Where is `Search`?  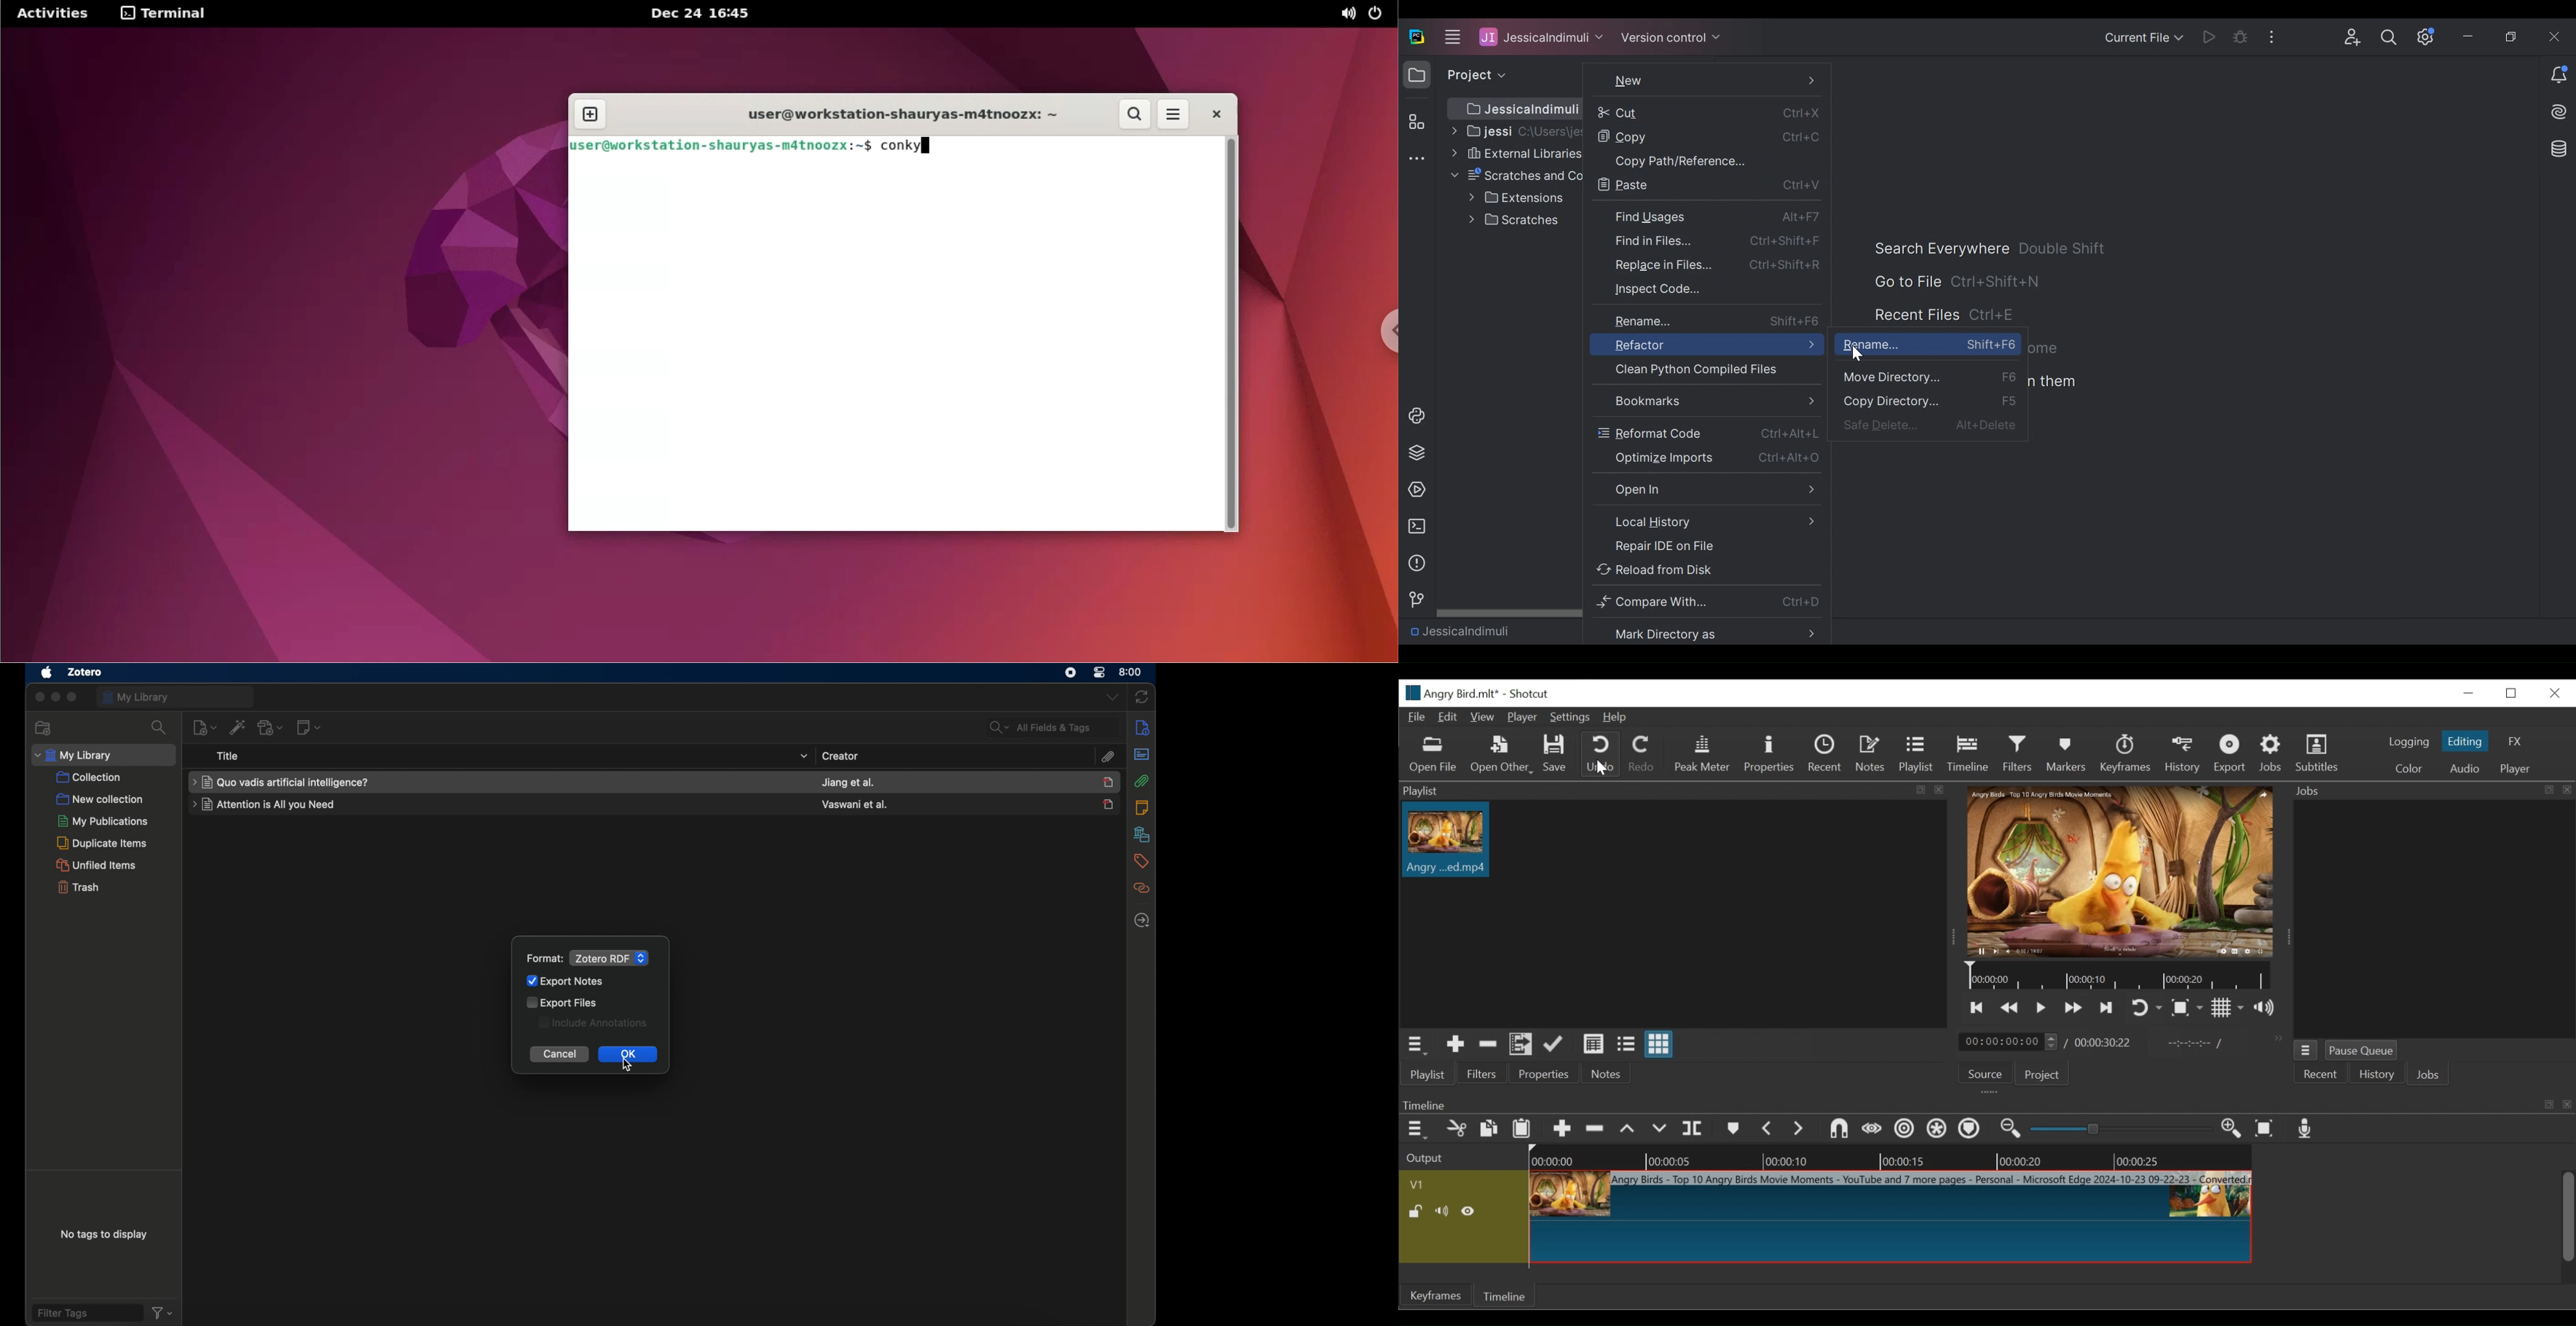
Search is located at coordinates (2389, 37).